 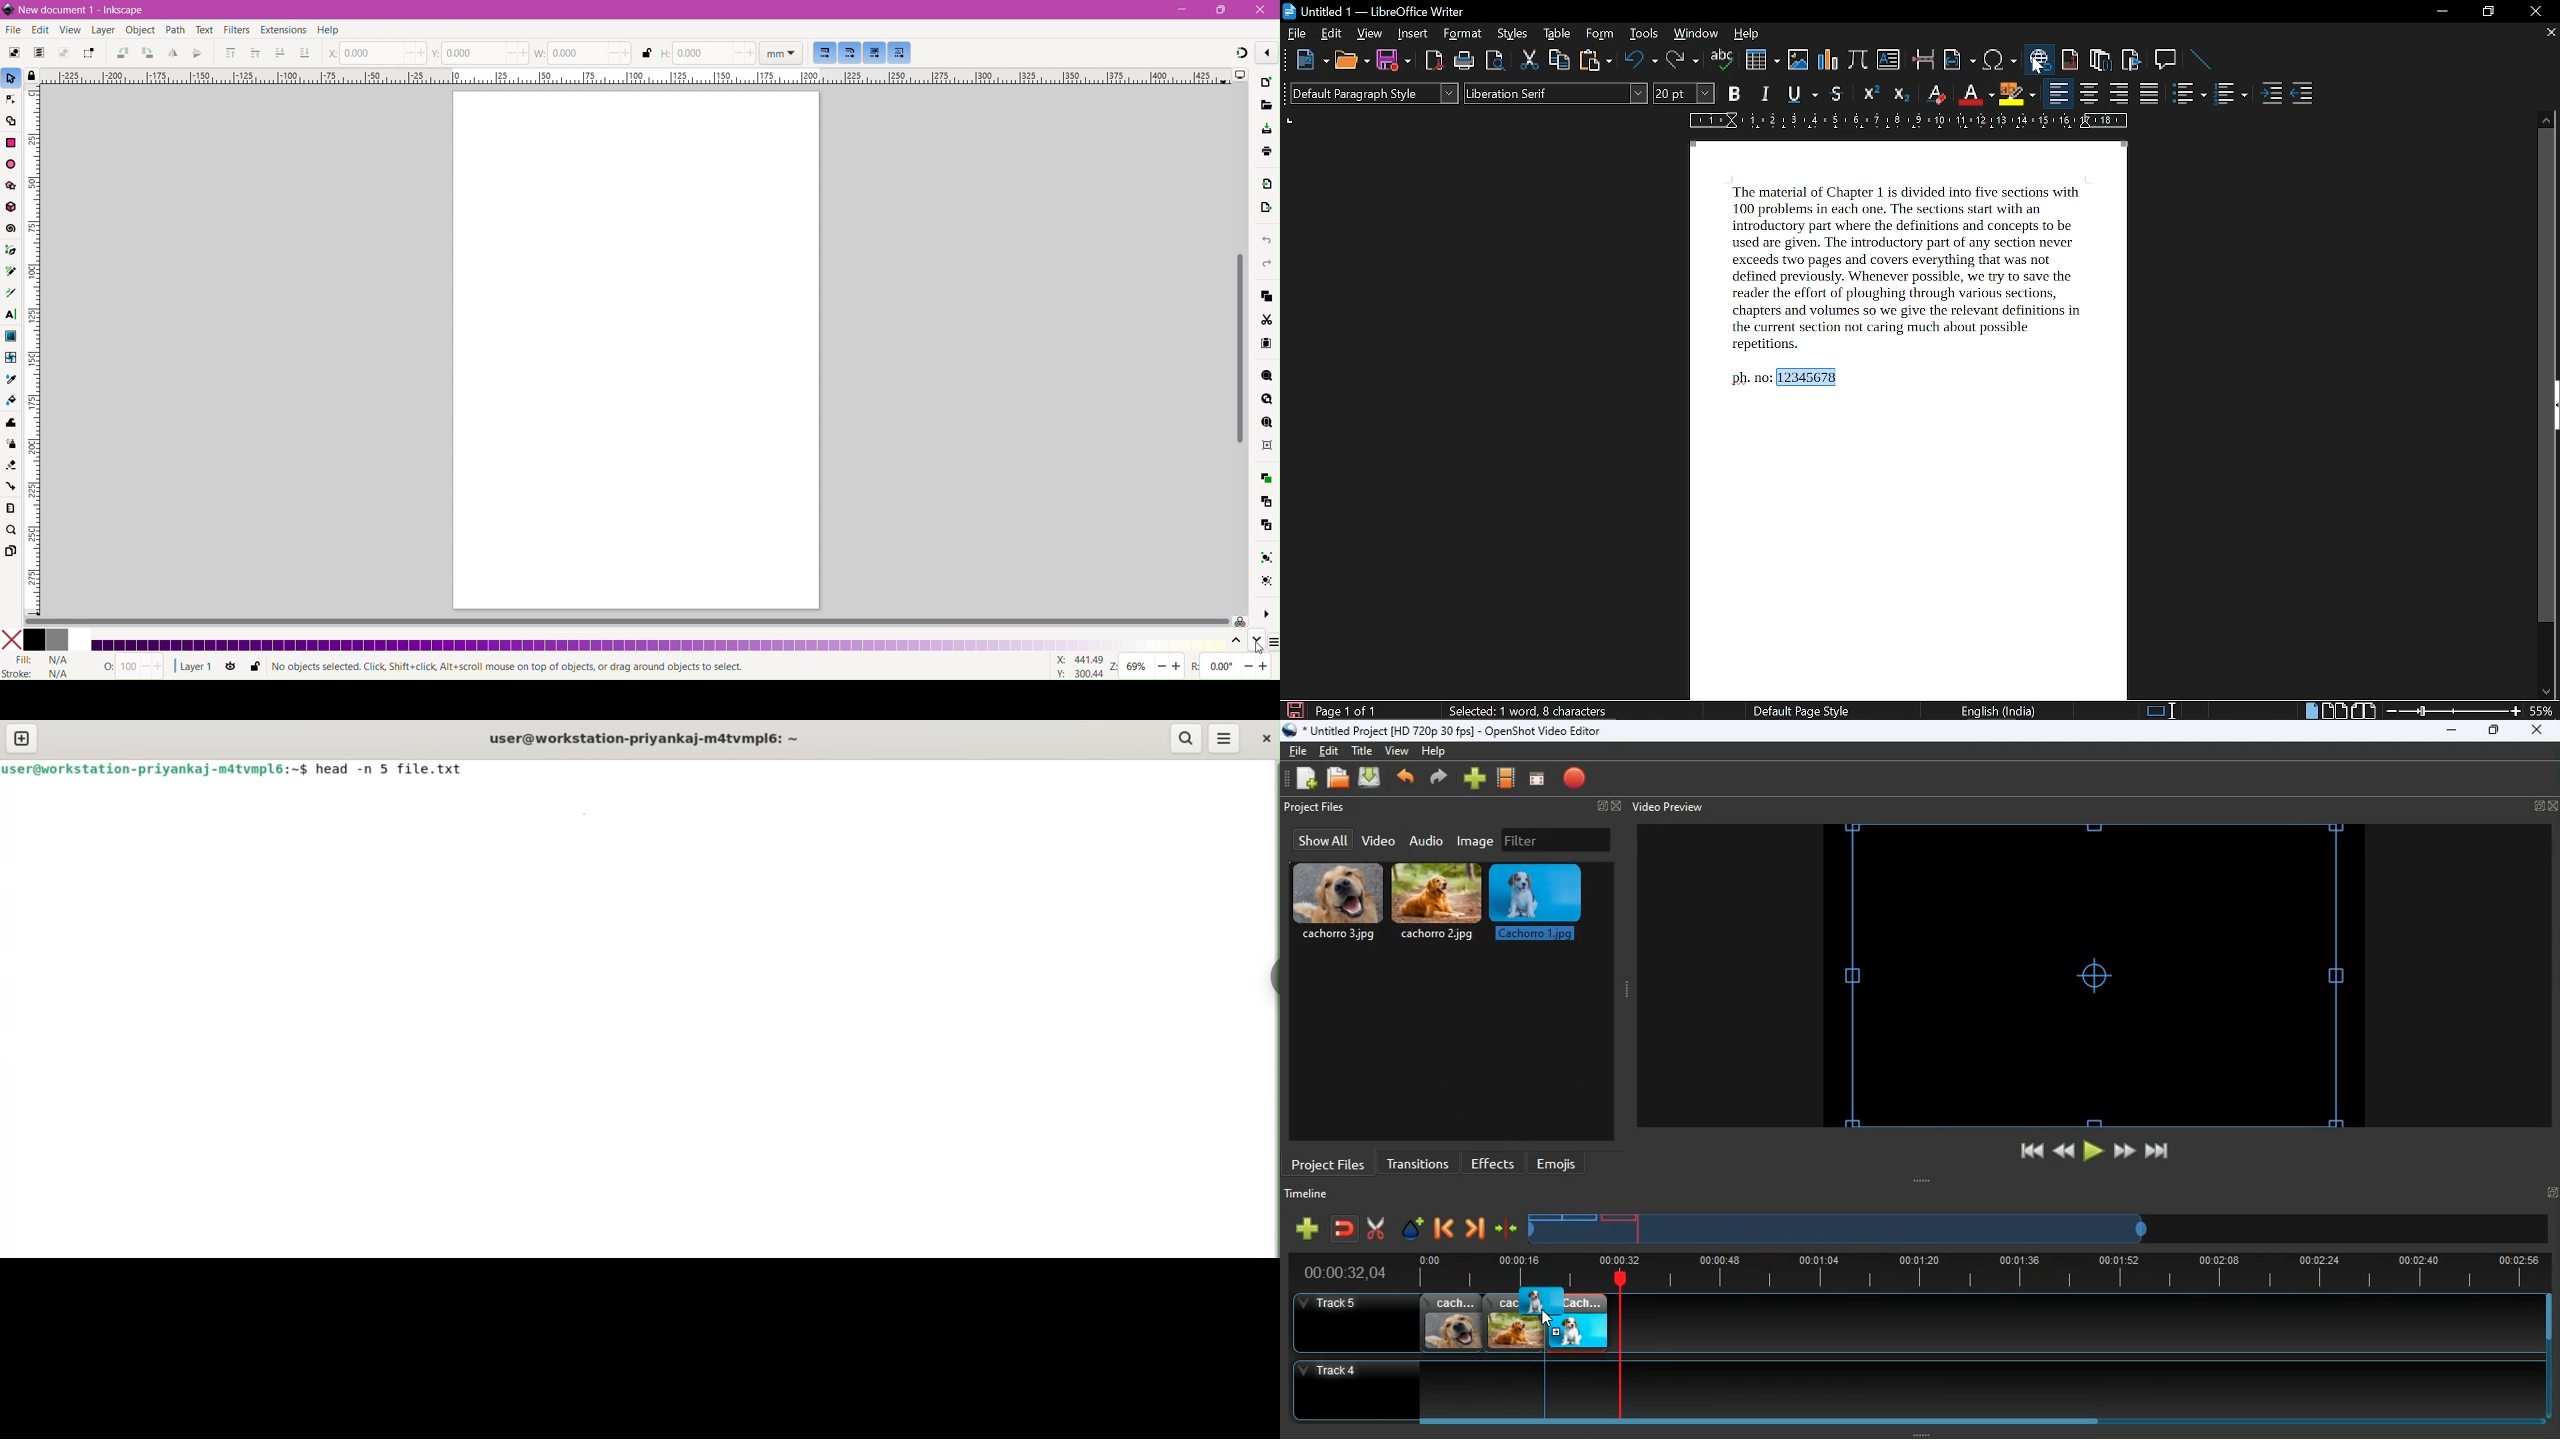 I want to click on Snapping, so click(x=1241, y=55).